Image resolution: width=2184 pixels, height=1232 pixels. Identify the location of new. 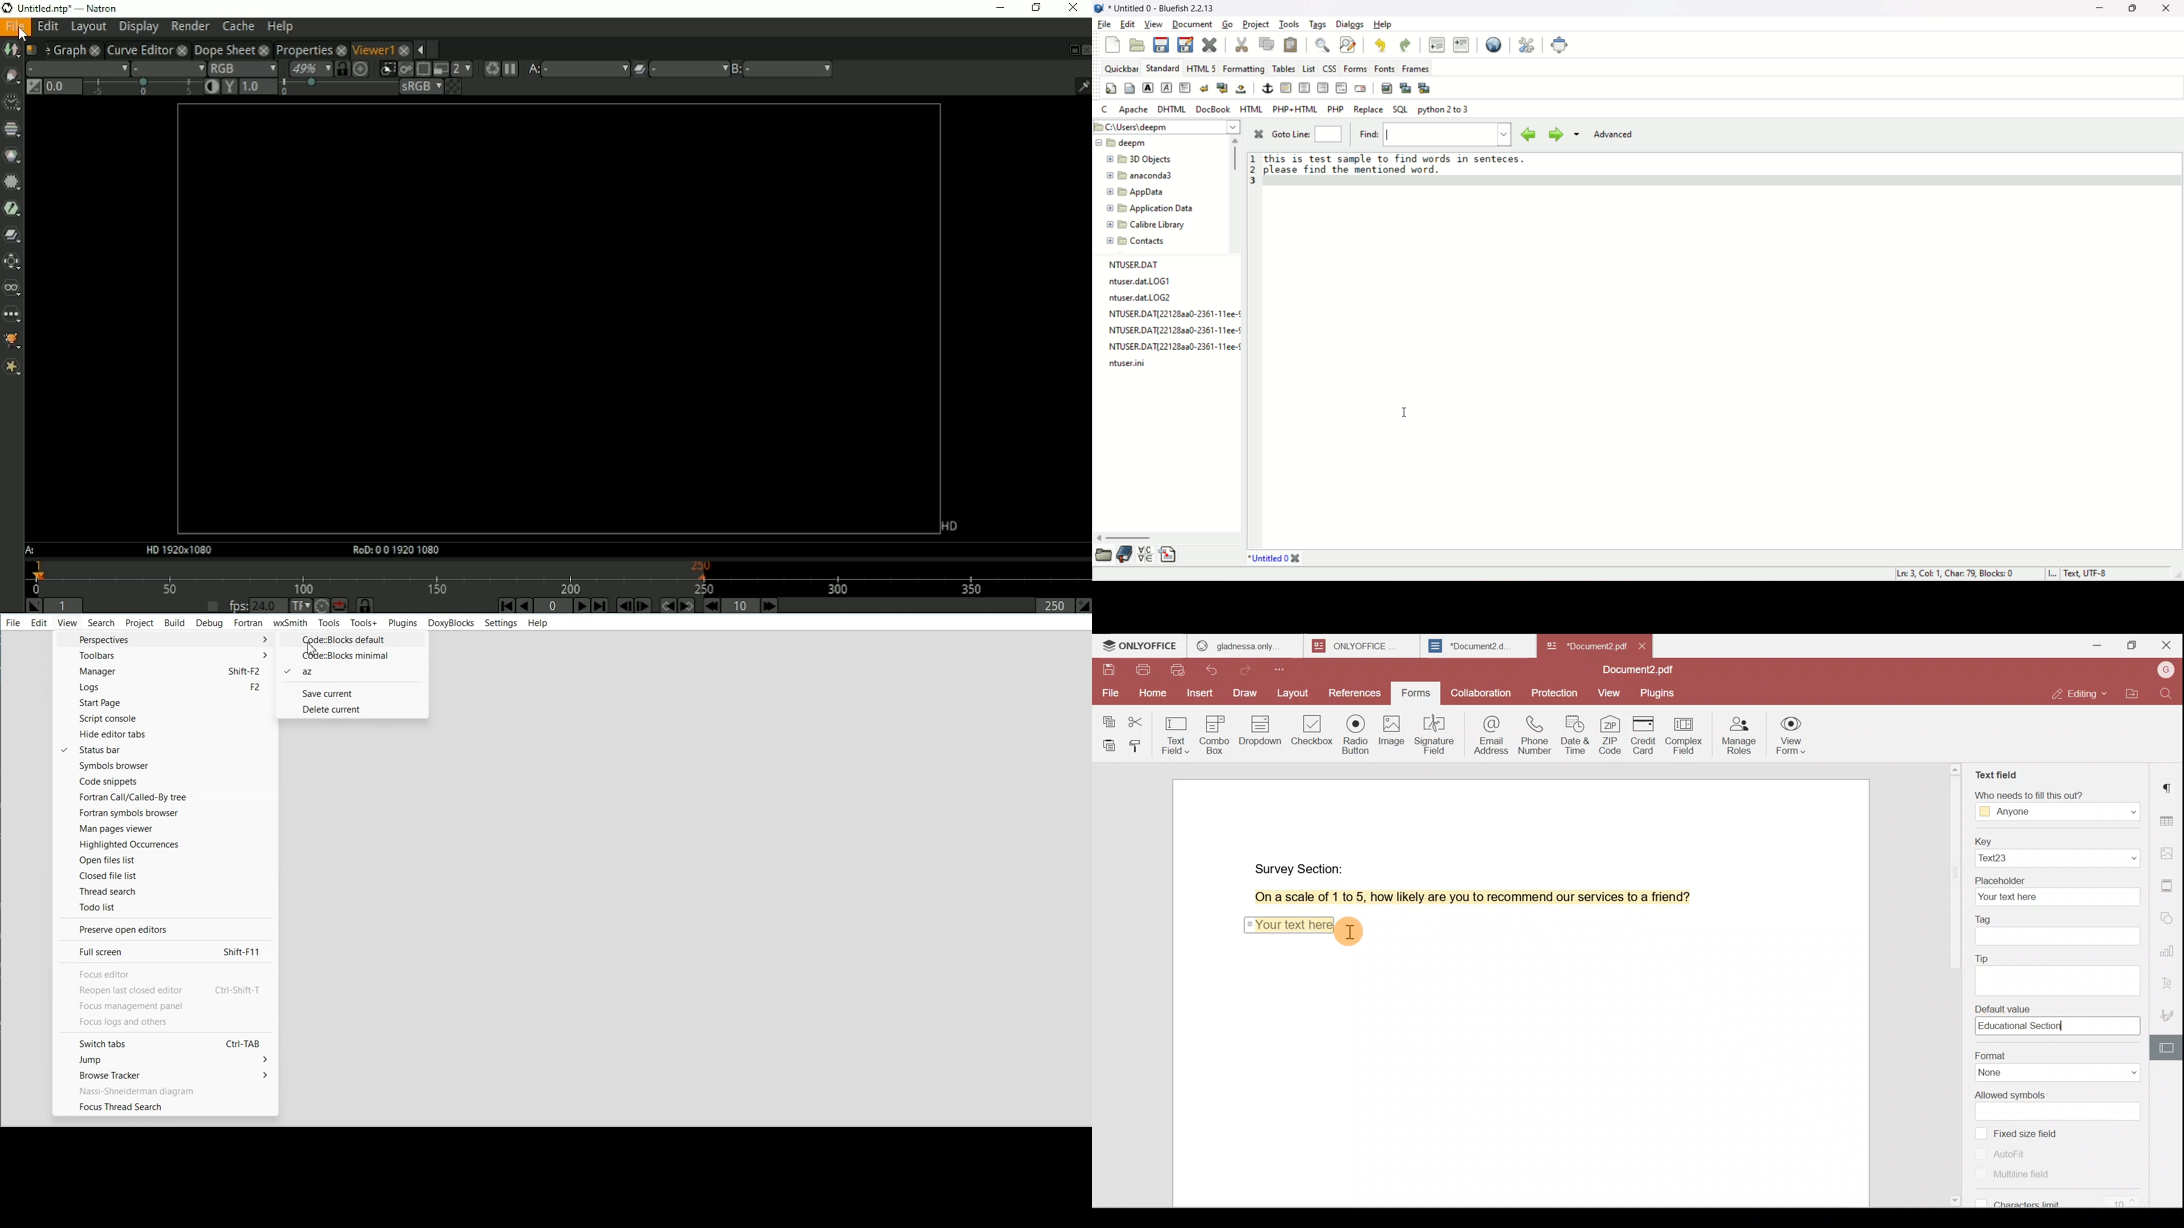
(1113, 44).